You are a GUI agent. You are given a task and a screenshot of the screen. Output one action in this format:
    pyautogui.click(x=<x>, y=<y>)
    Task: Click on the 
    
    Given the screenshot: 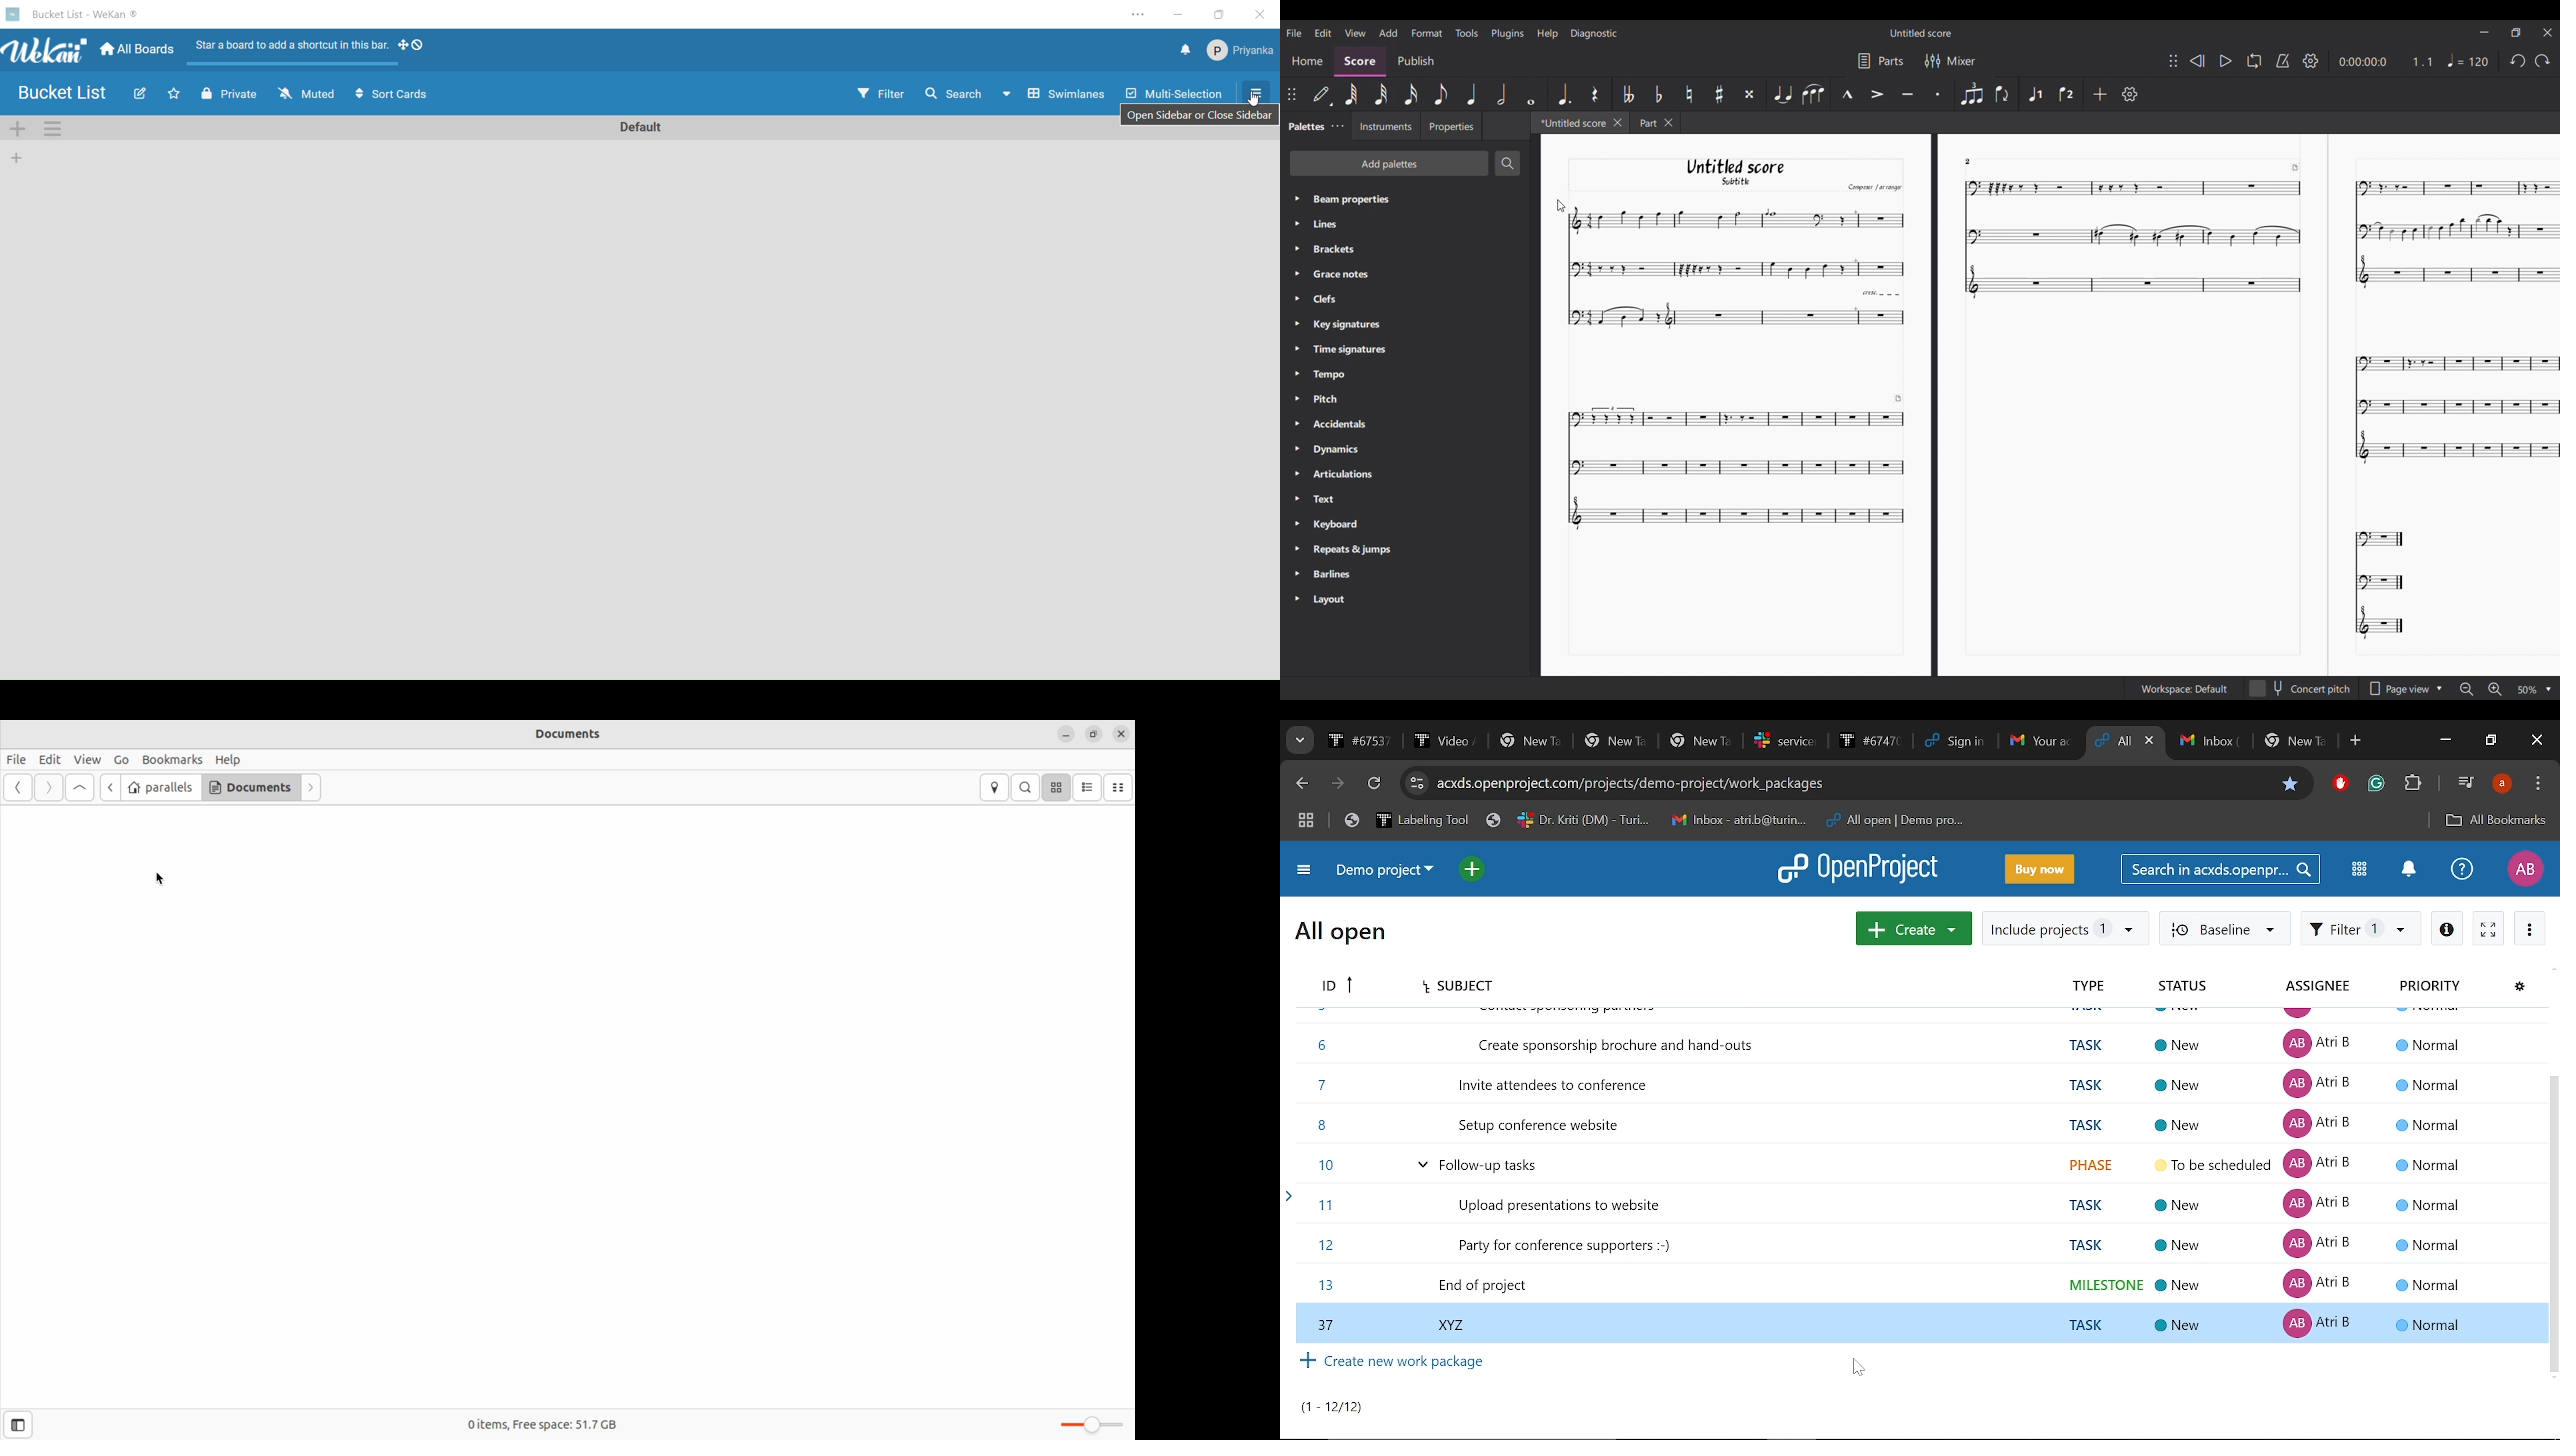 What is the action you would take?
    pyautogui.click(x=1296, y=575)
    